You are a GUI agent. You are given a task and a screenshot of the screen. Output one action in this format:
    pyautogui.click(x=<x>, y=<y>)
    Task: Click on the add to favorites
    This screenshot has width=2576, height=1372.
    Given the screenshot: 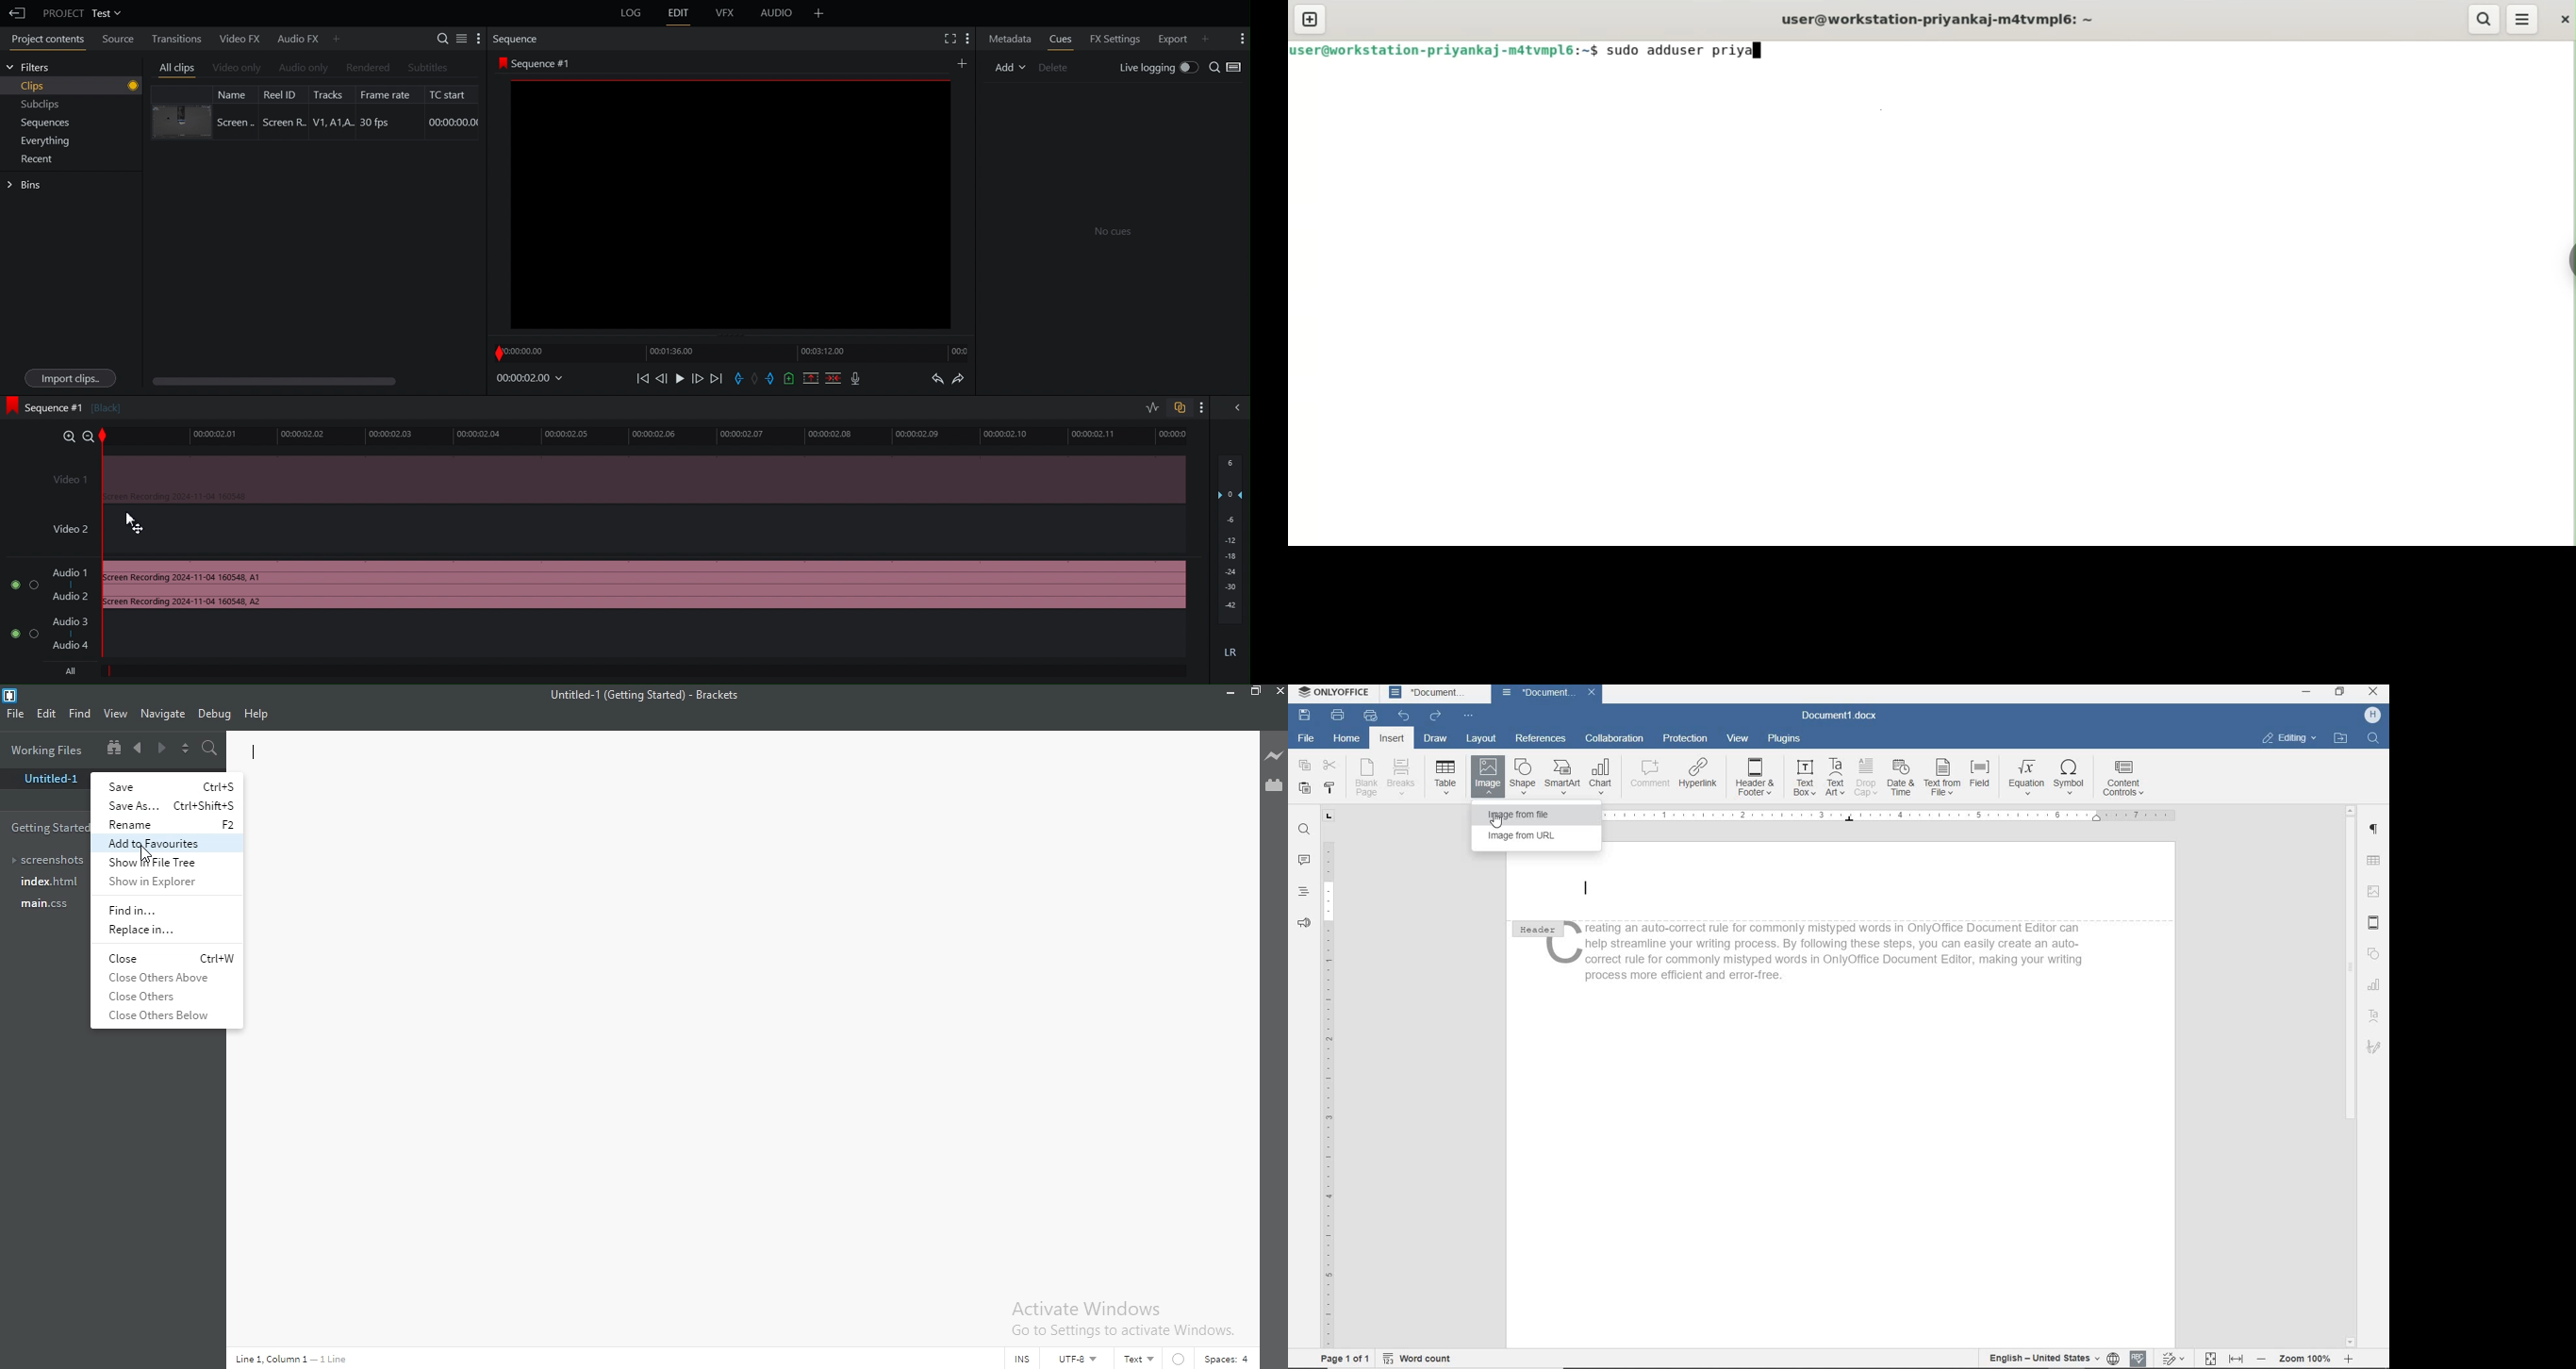 What is the action you would take?
    pyautogui.click(x=168, y=846)
    